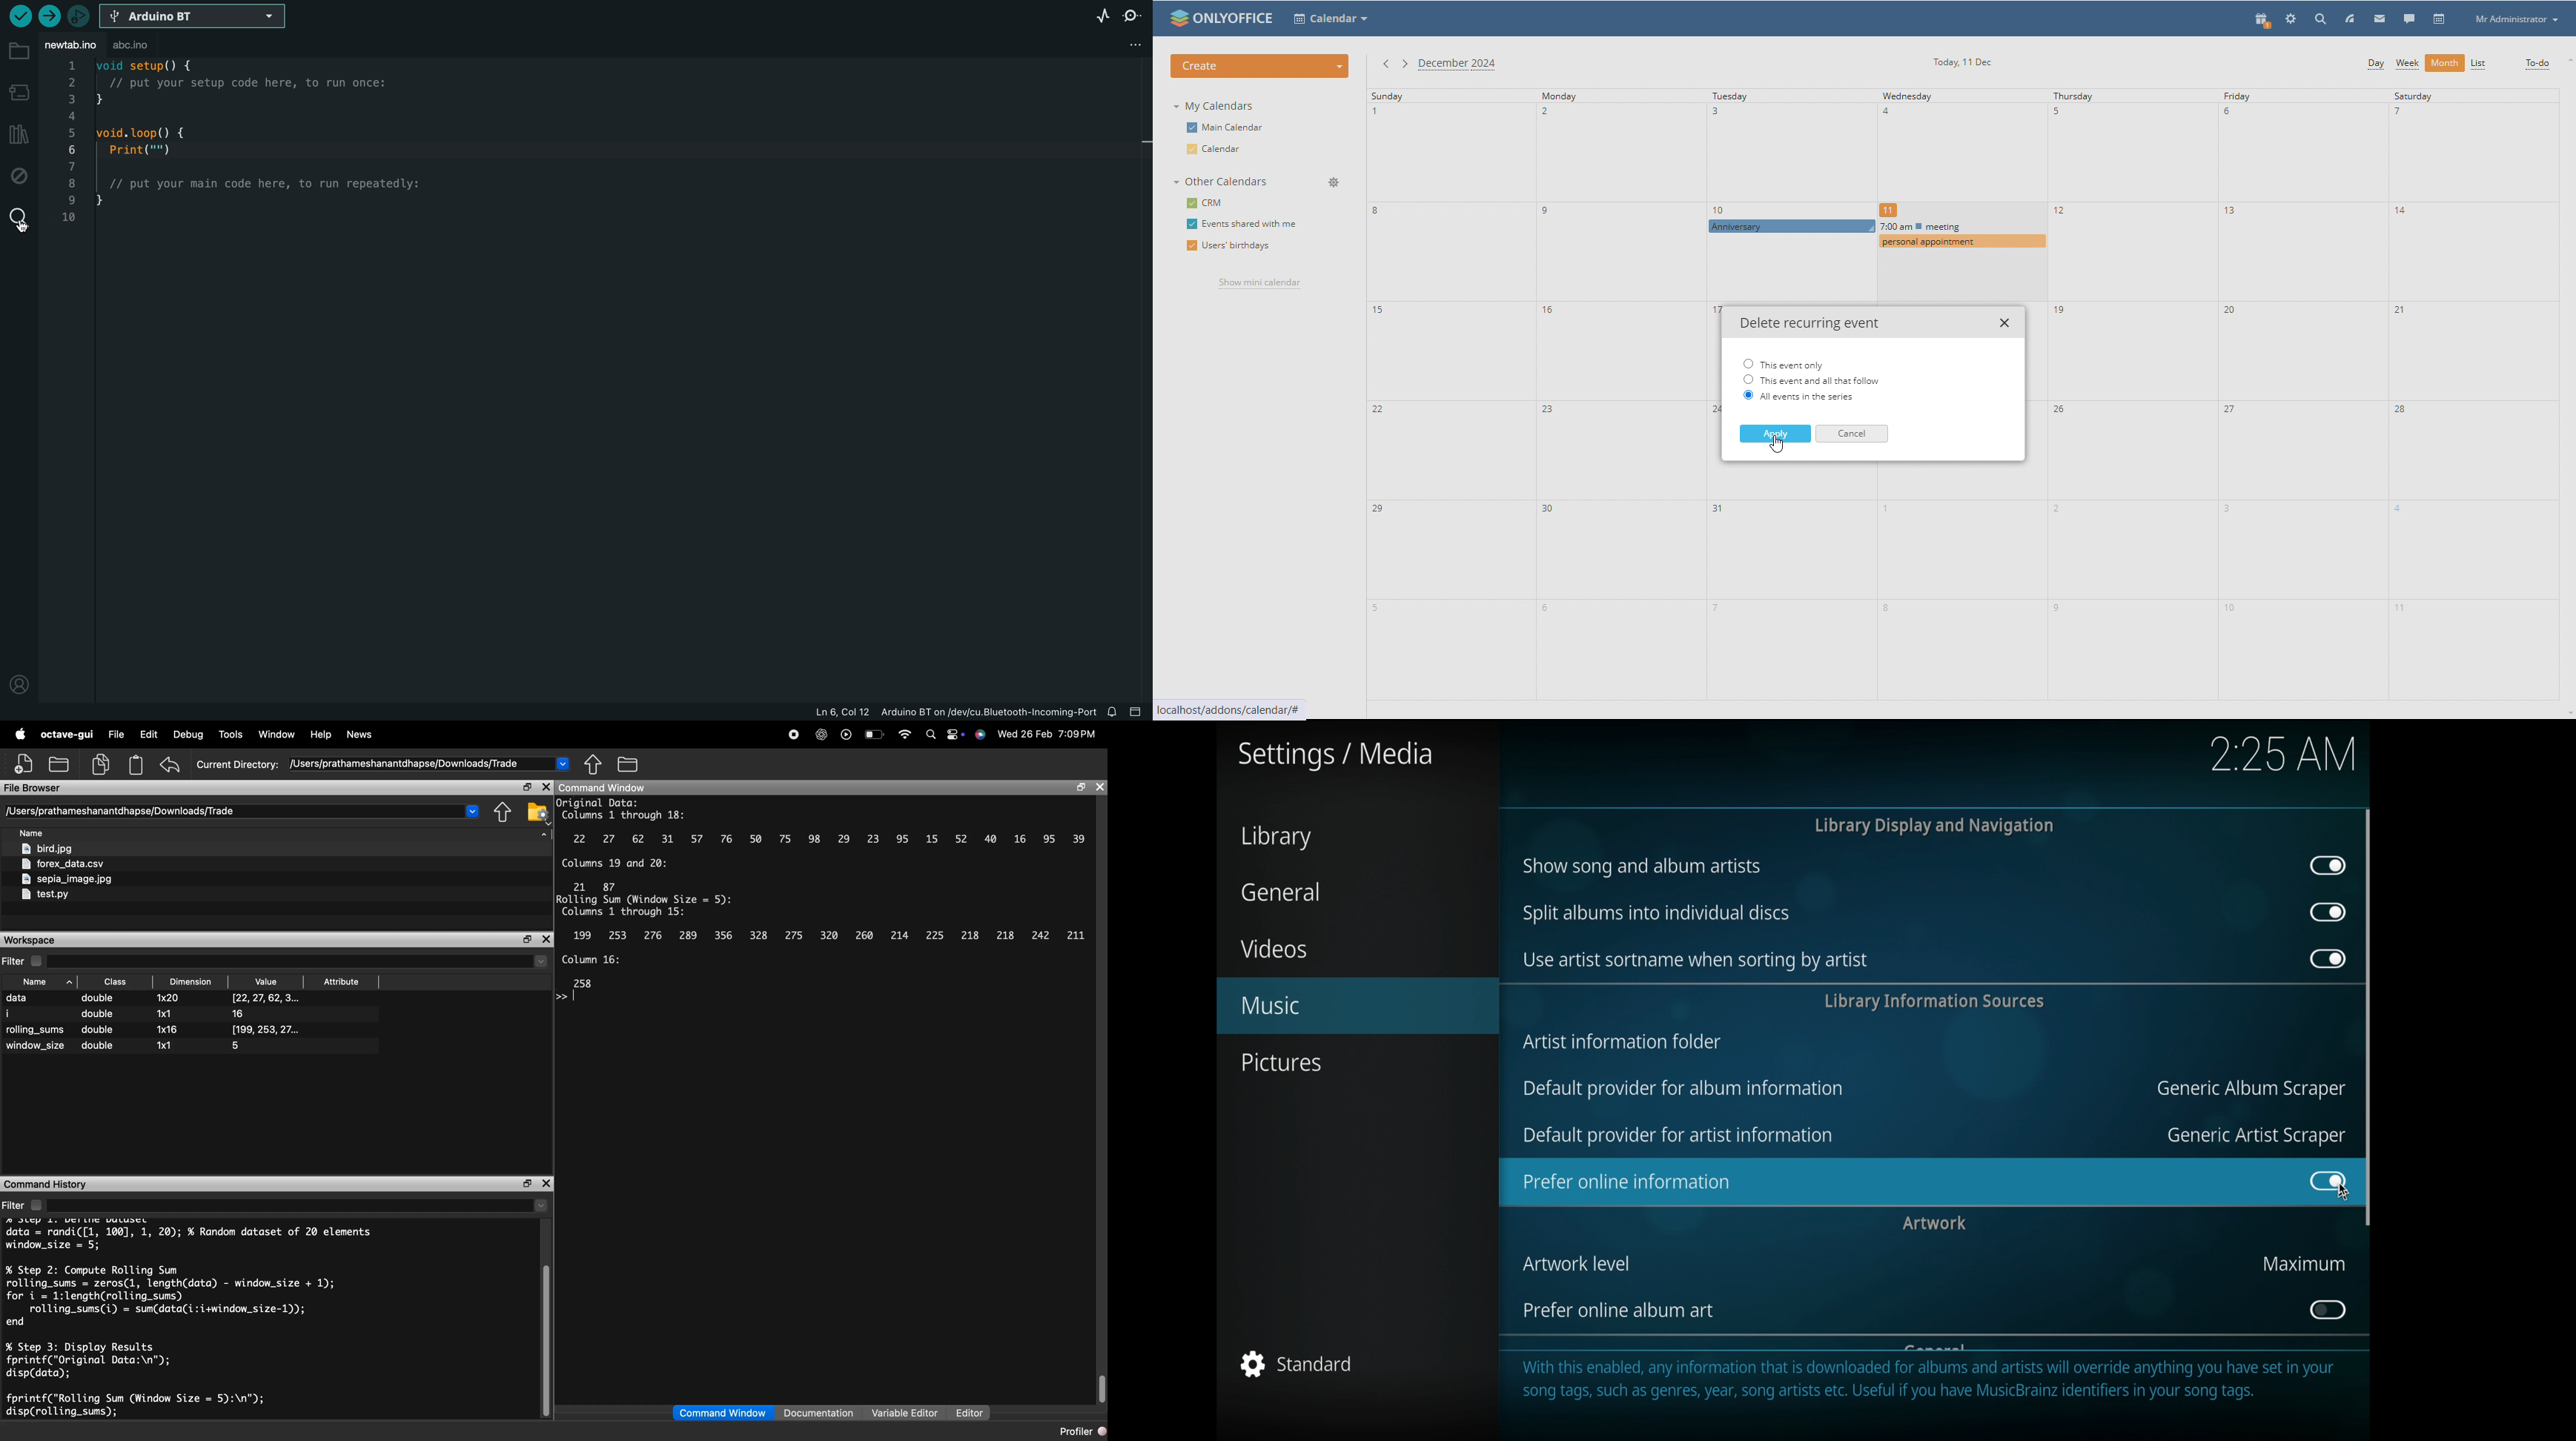 Image resolution: width=2576 pixels, height=1456 pixels. I want to click on use artist sort name when sorting by artist, so click(1696, 961).